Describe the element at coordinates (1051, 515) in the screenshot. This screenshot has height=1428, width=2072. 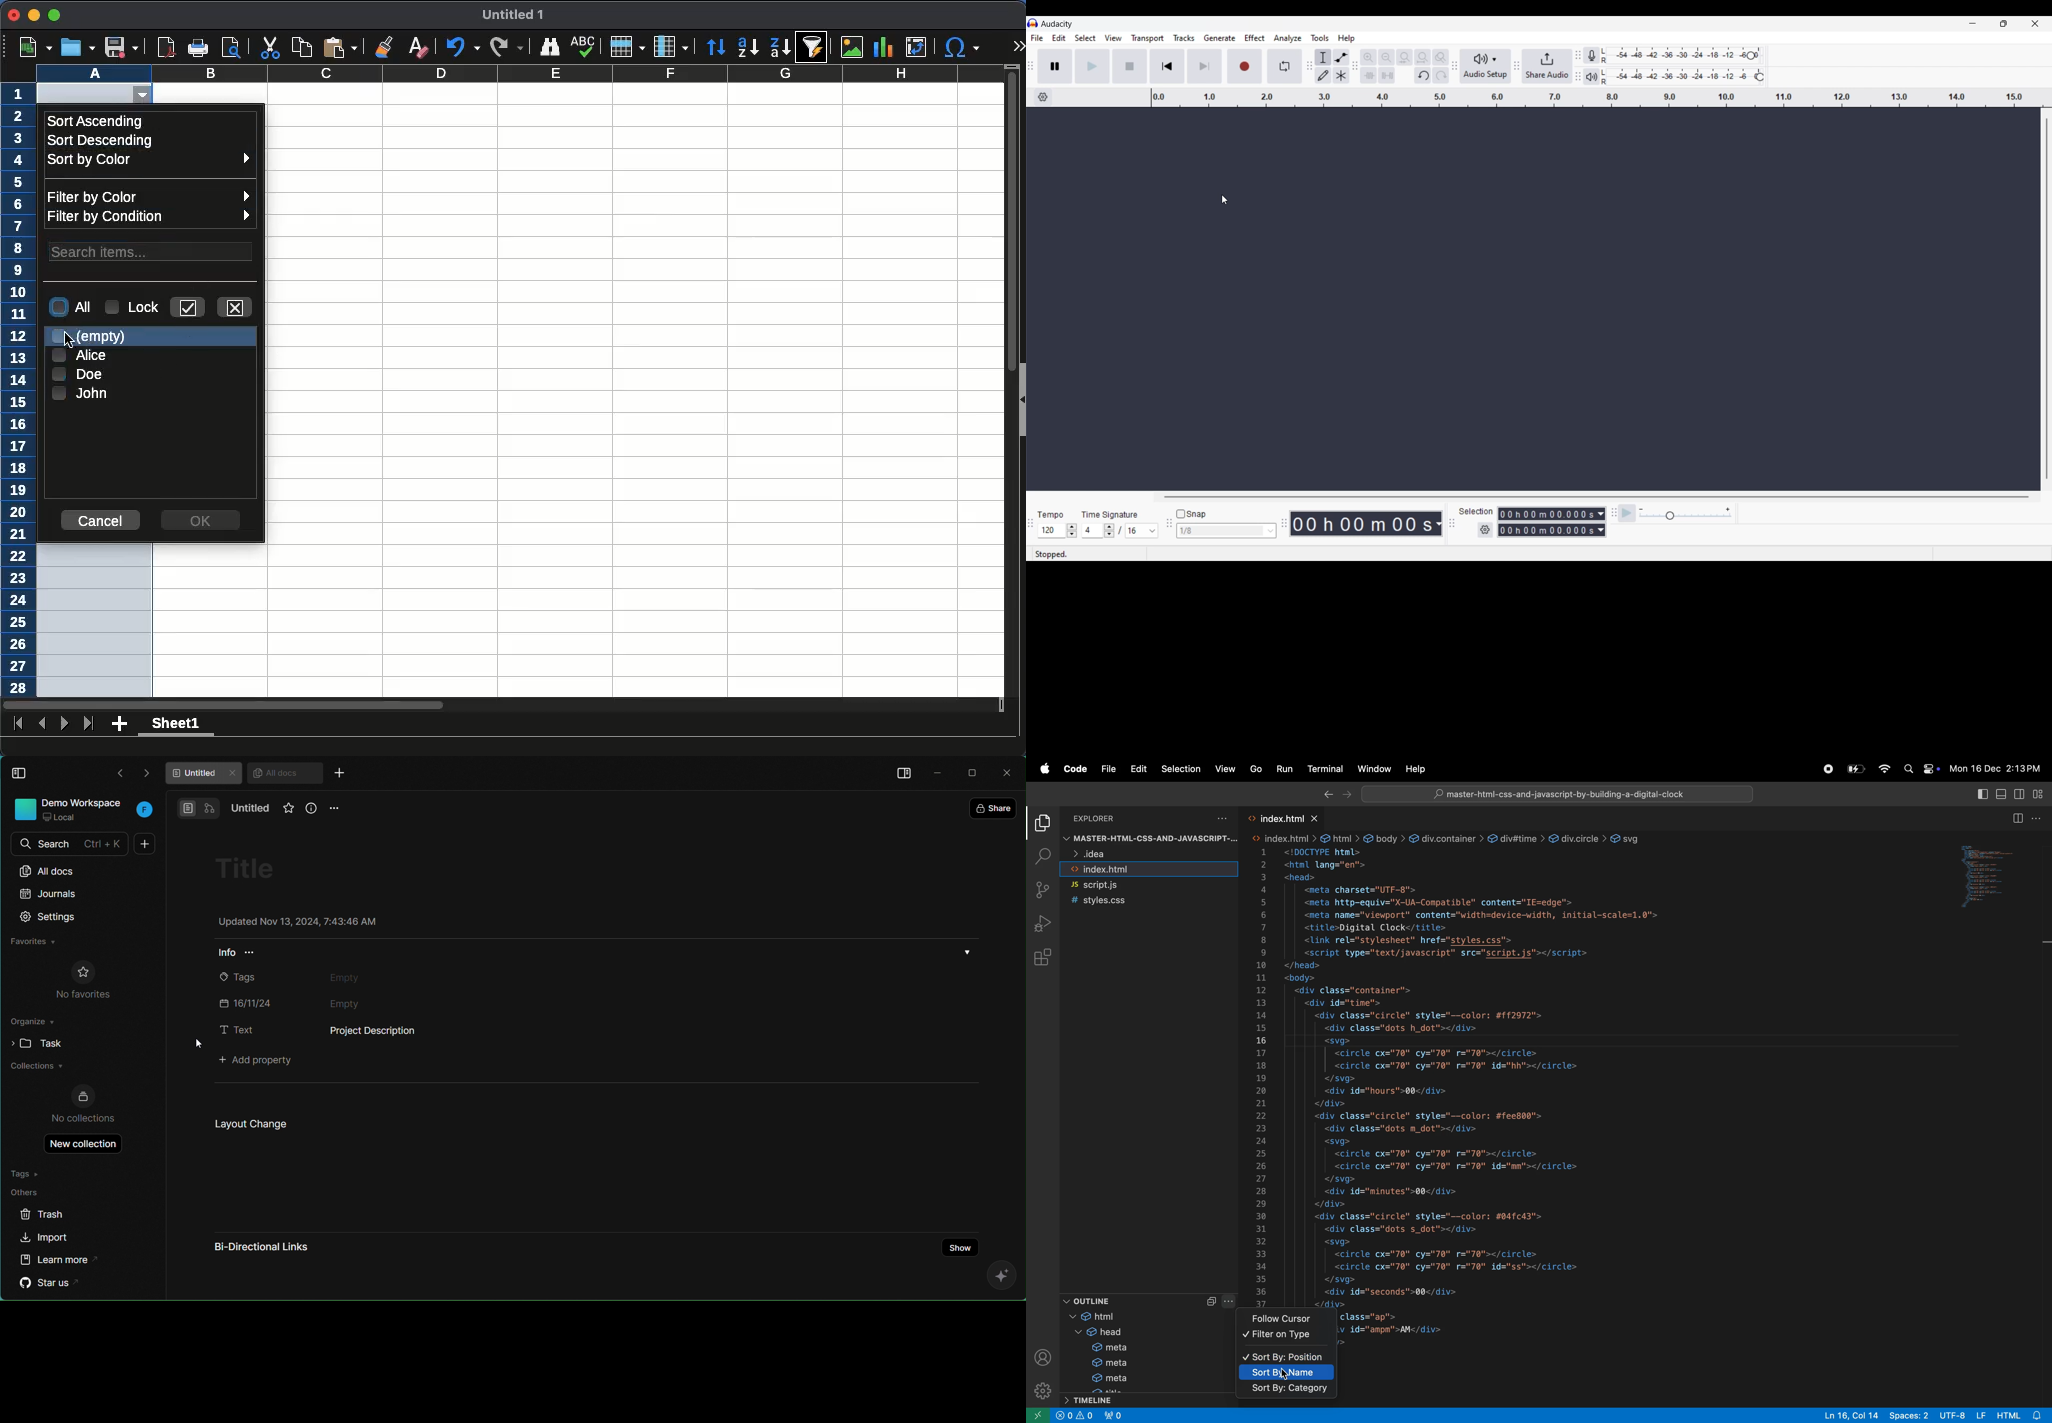
I see `Text` at that location.